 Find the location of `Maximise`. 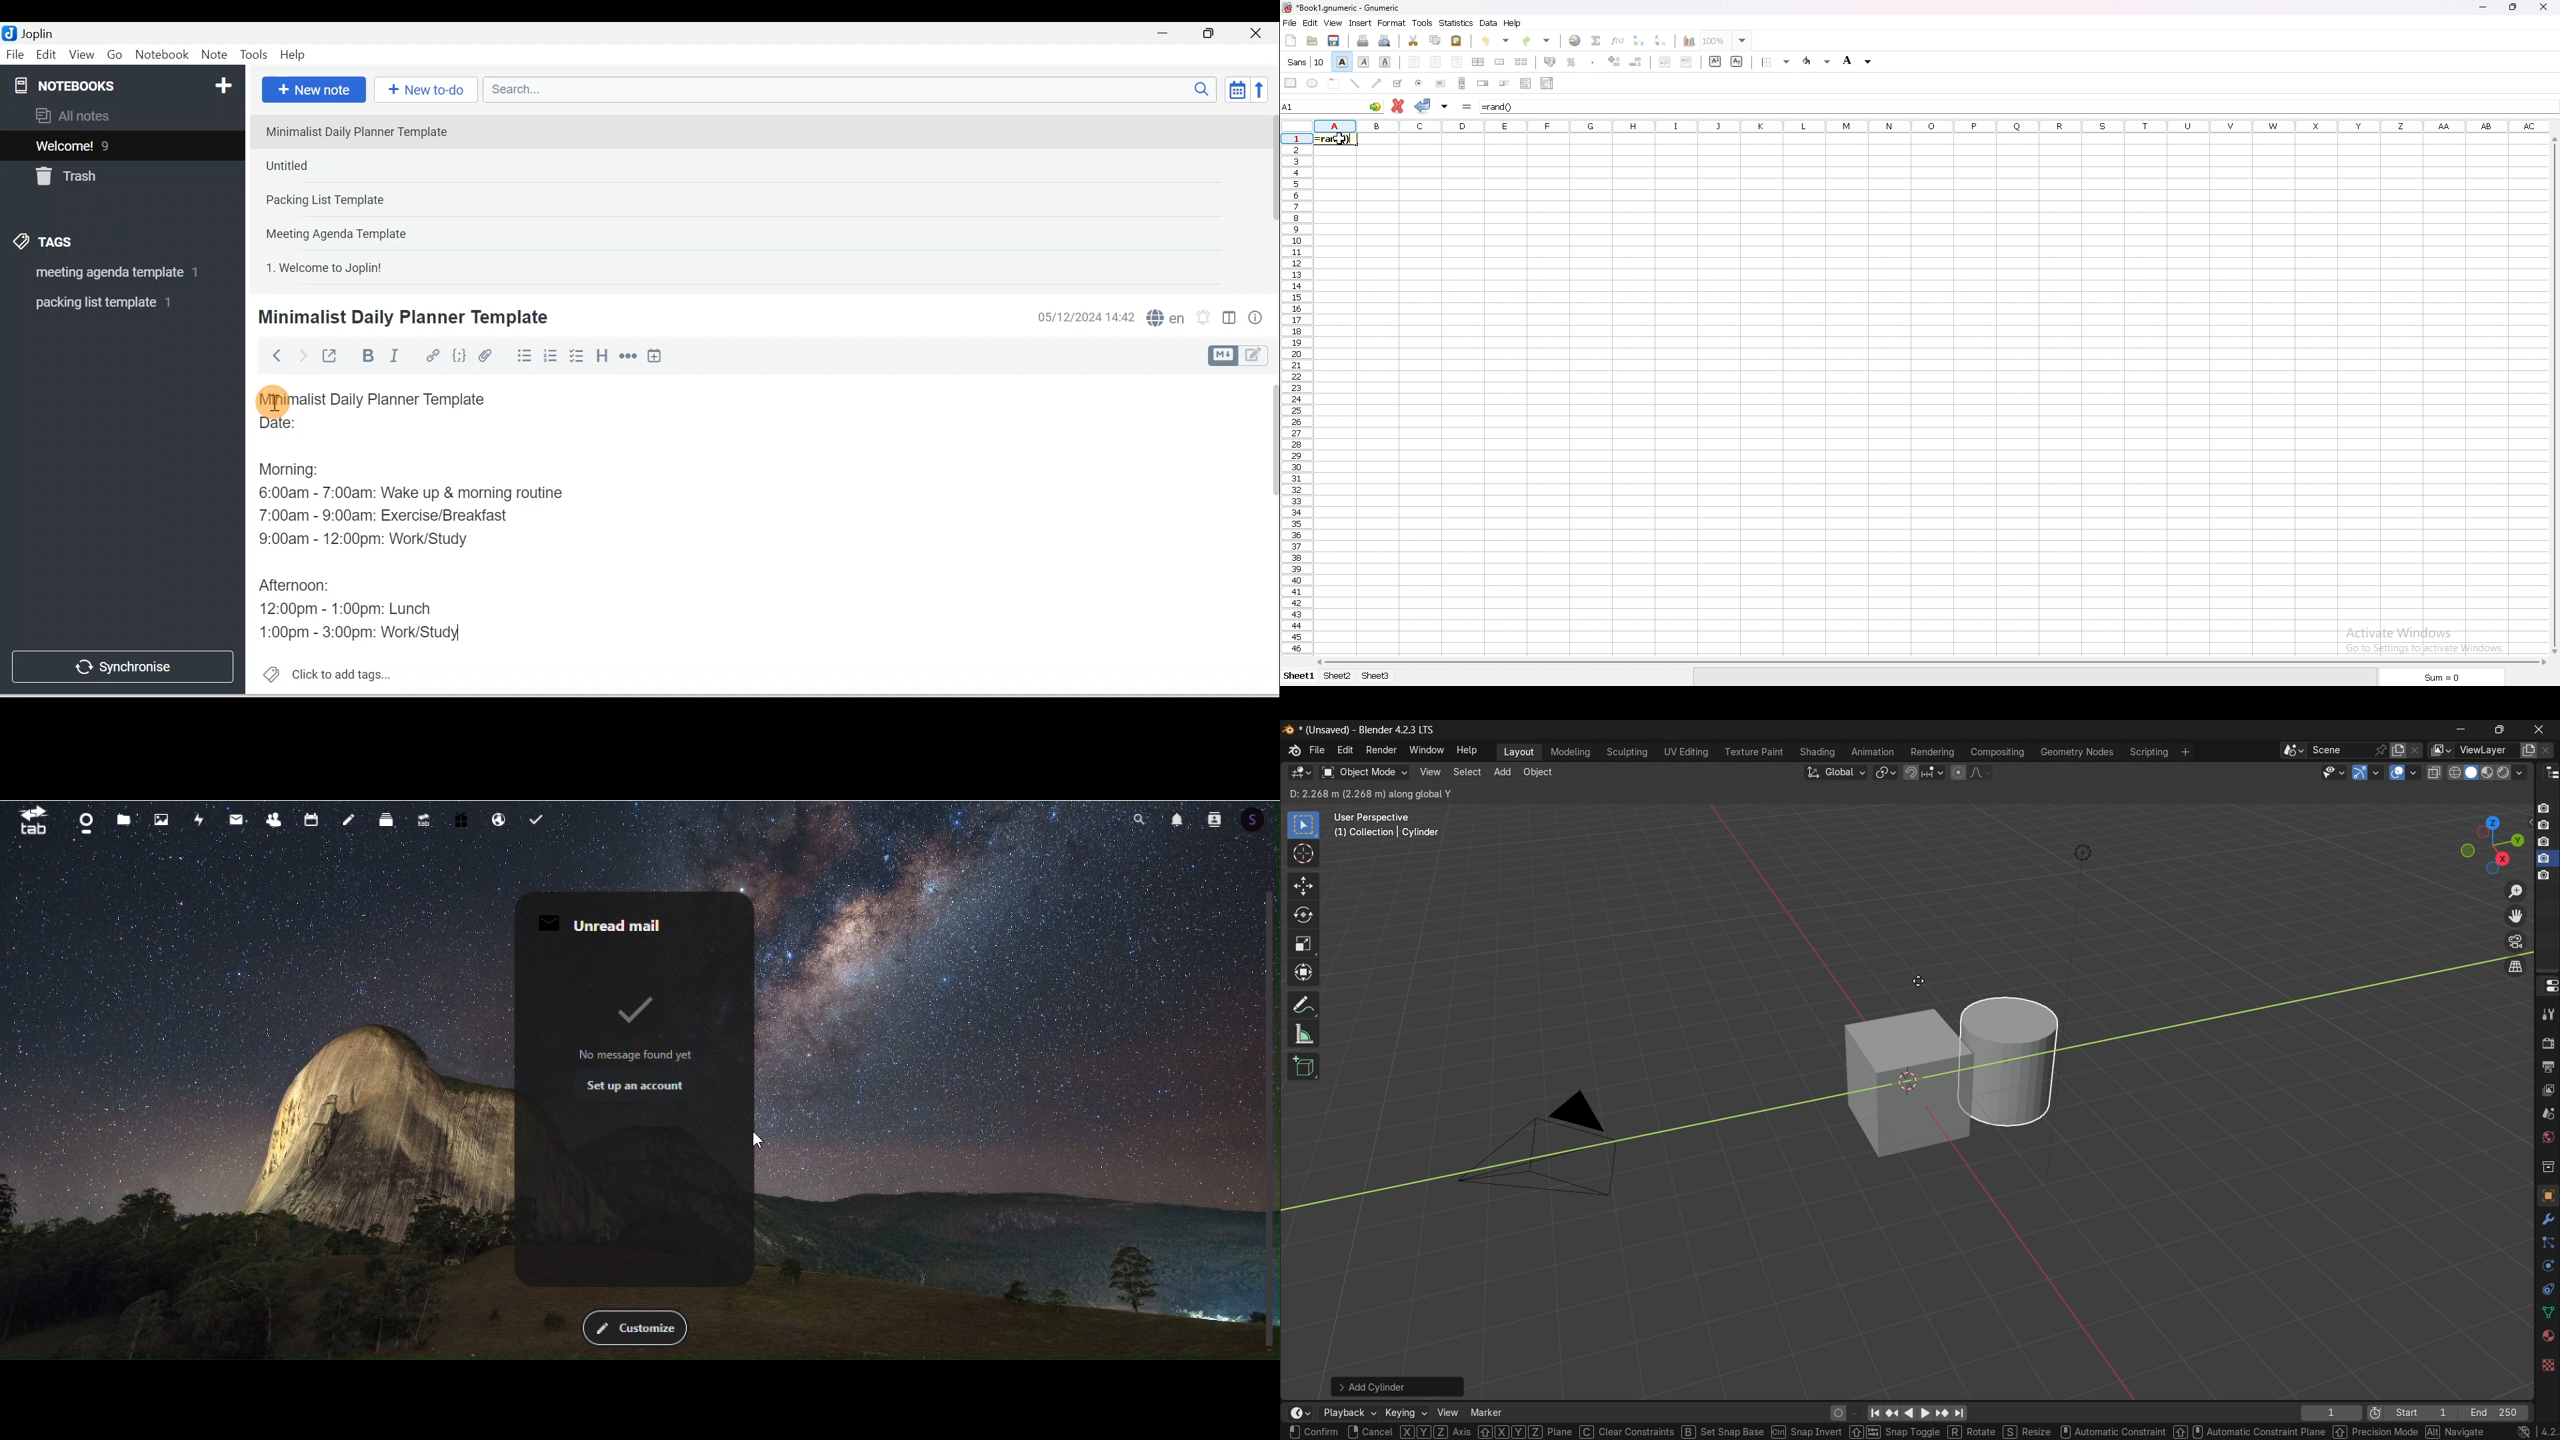

Maximise is located at coordinates (1213, 34).